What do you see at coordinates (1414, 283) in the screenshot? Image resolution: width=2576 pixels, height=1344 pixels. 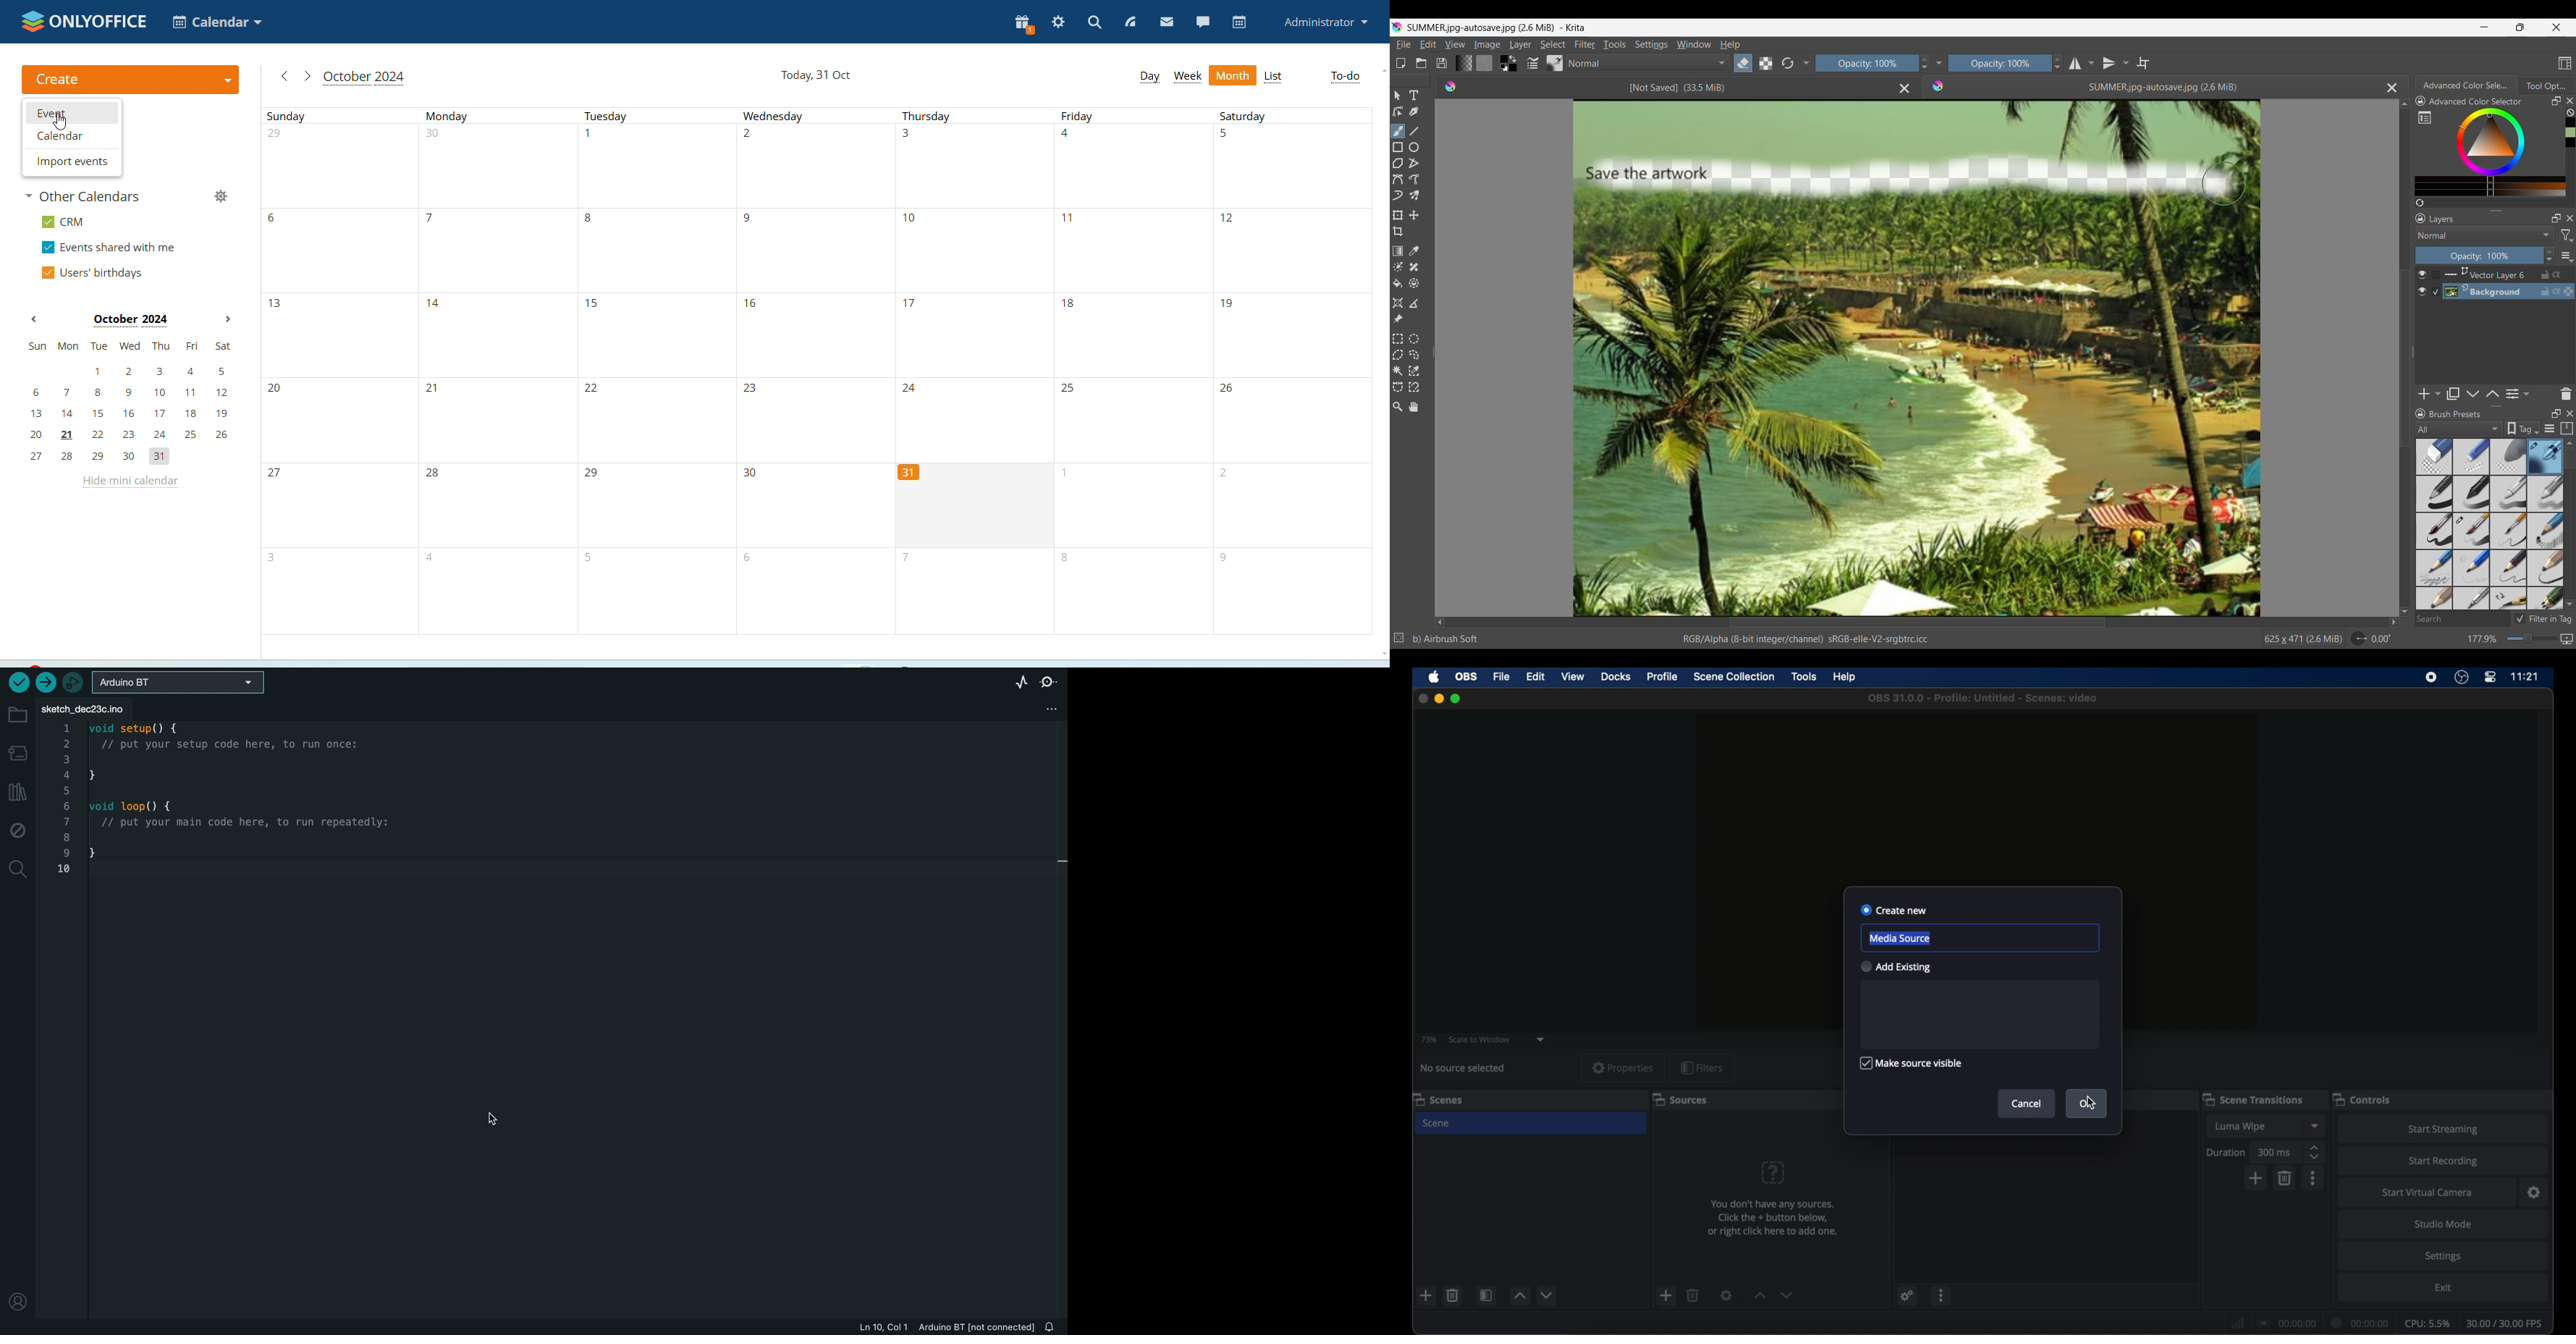 I see `Enclose and fill tool` at bounding box center [1414, 283].